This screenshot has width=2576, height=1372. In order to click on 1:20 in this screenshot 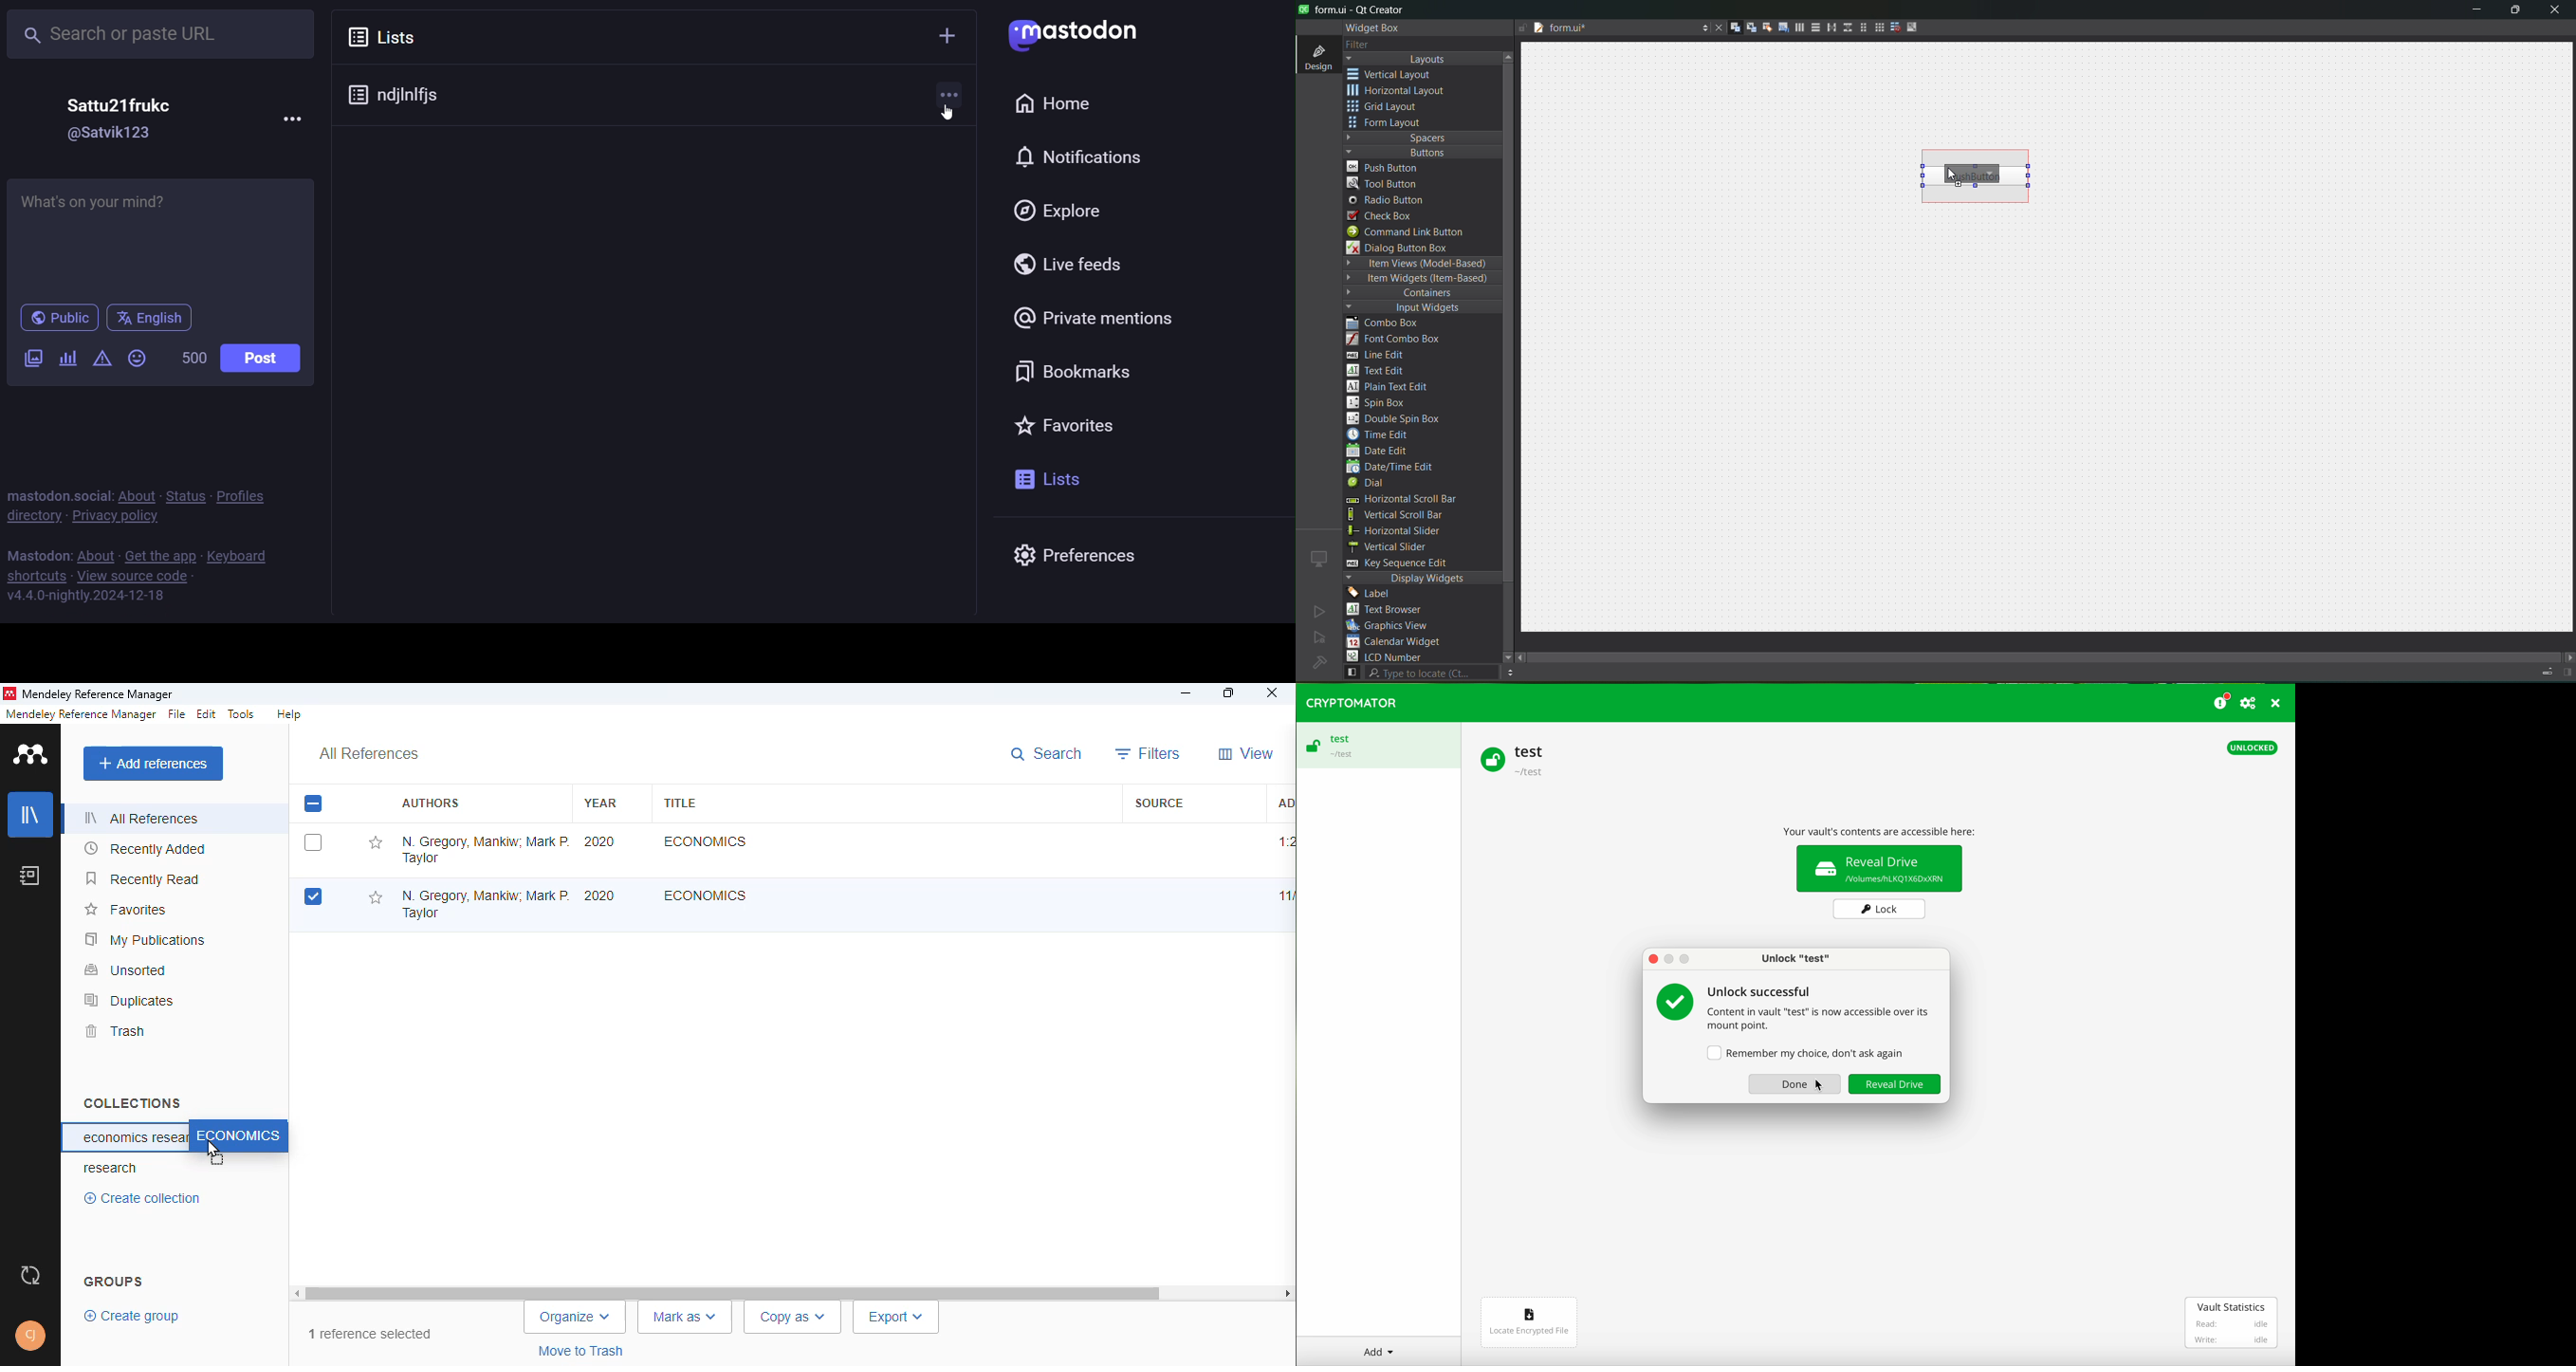, I will do `click(1285, 841)`.